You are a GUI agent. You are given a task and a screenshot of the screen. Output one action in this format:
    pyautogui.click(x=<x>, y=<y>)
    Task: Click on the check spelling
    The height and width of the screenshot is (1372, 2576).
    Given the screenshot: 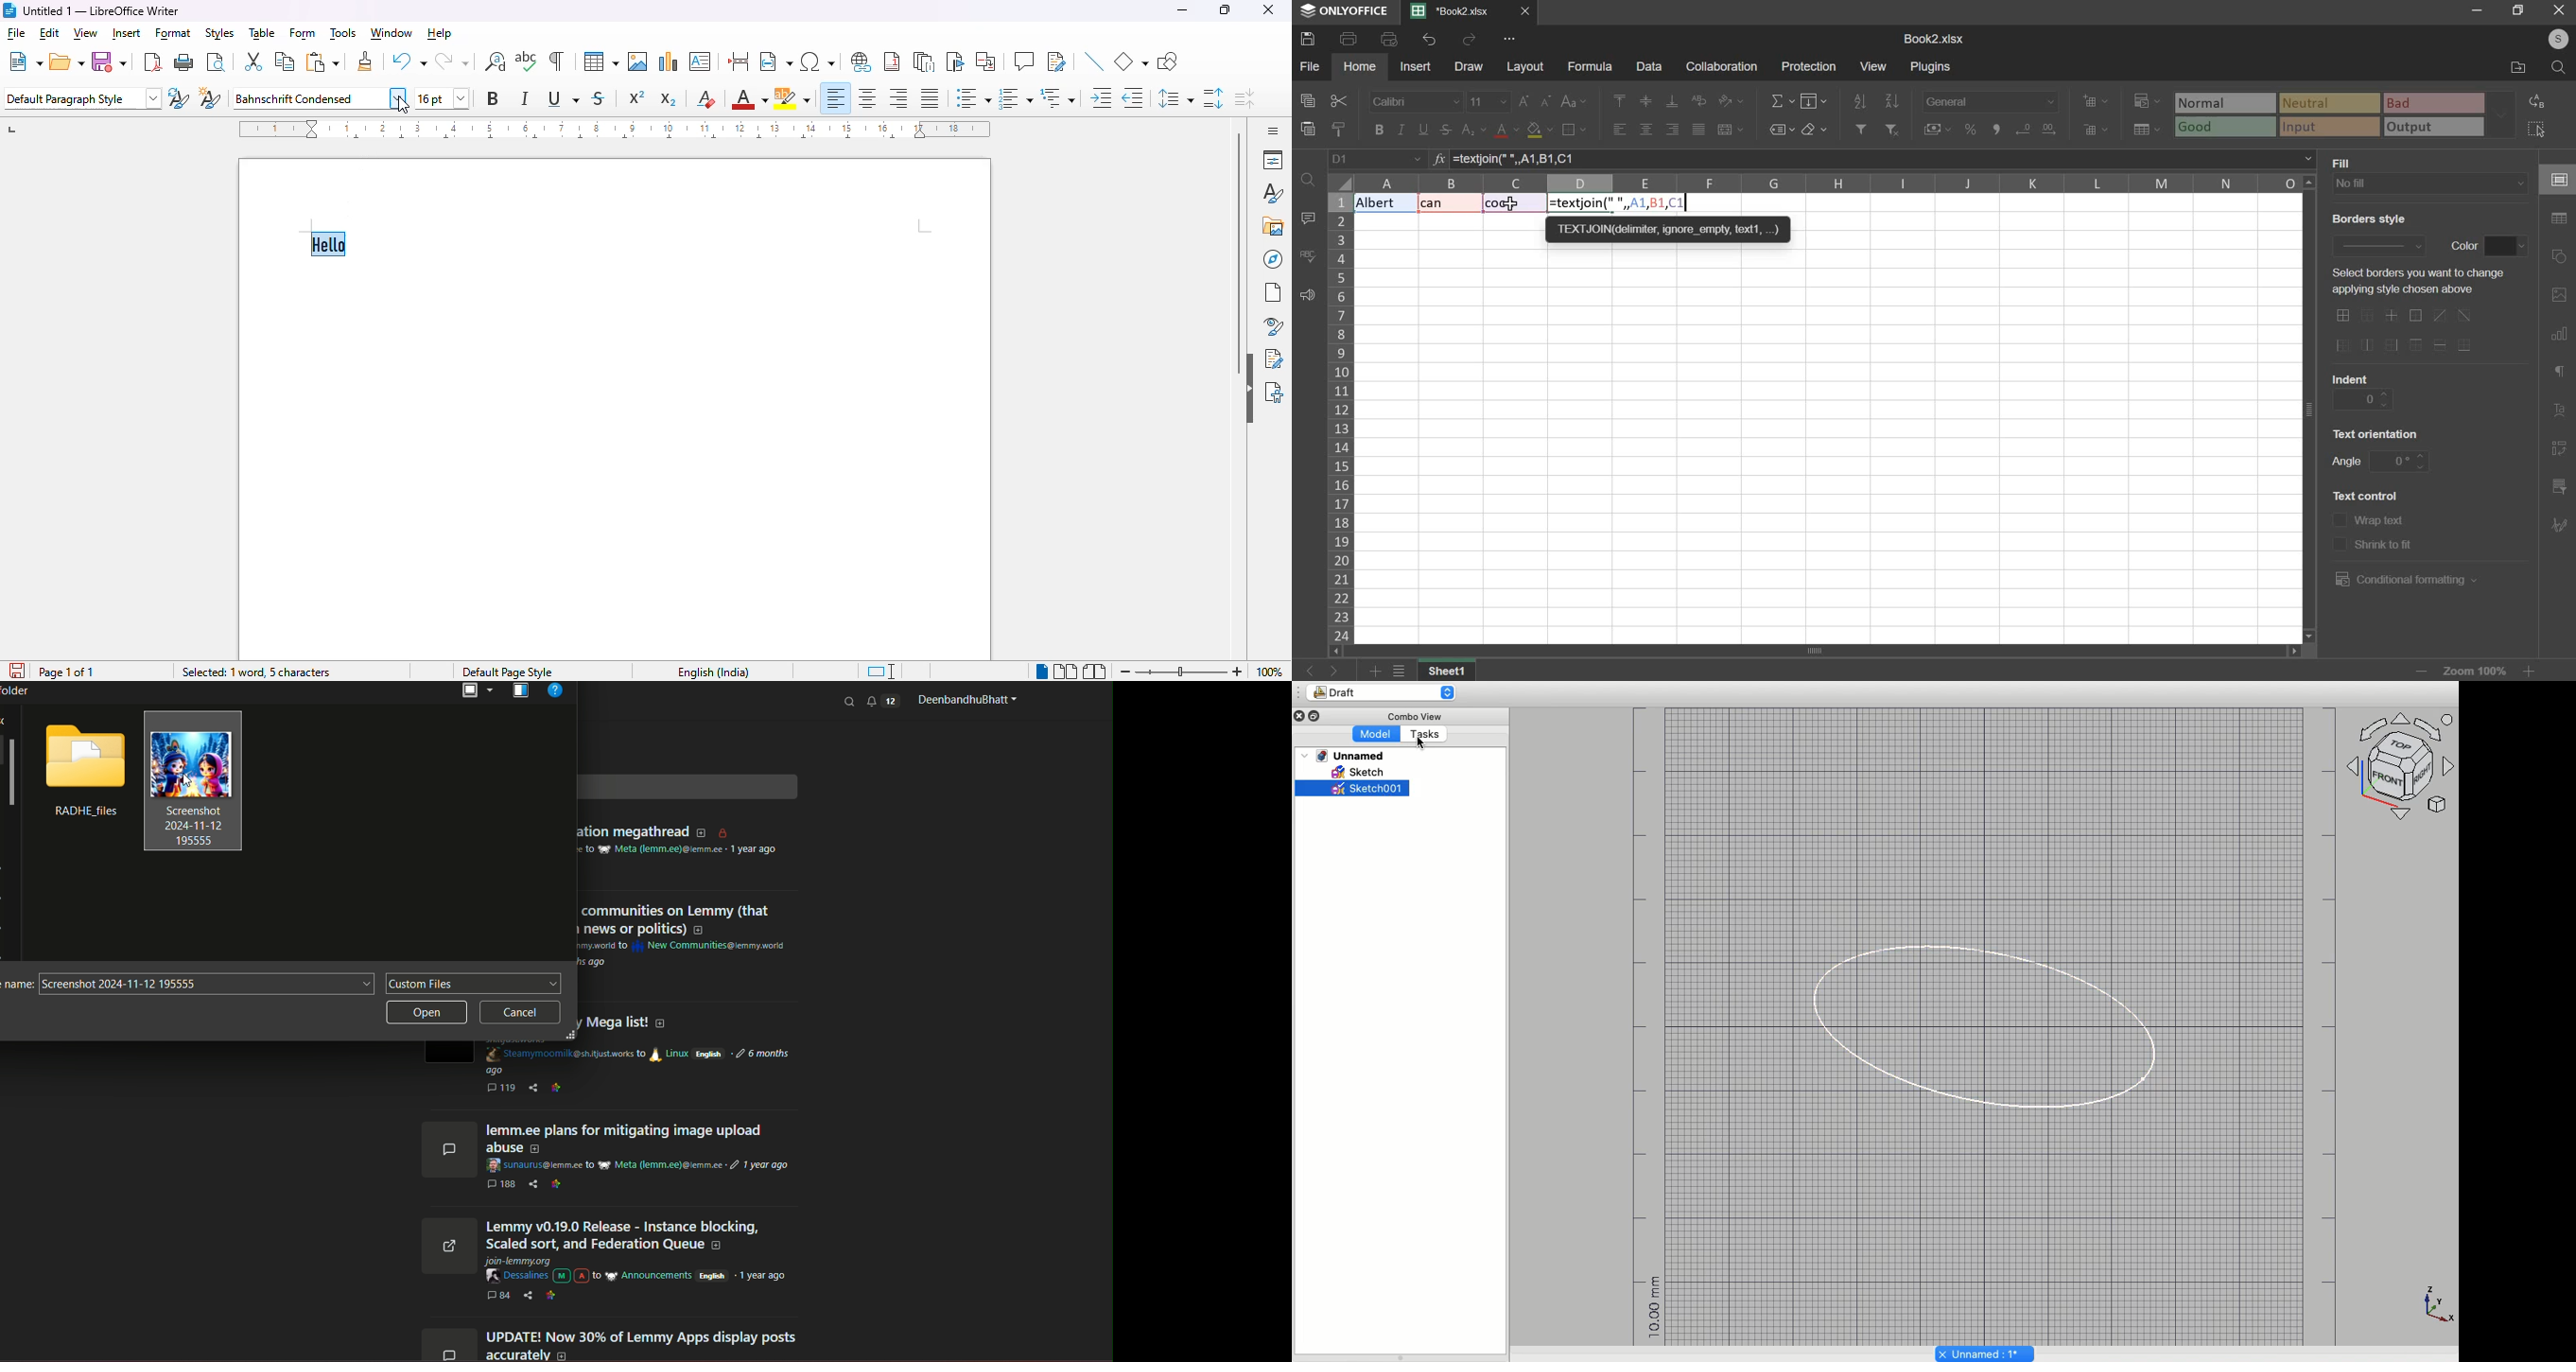 What is the action you would take?
    pyautogui.click(x=527, y=61)
    